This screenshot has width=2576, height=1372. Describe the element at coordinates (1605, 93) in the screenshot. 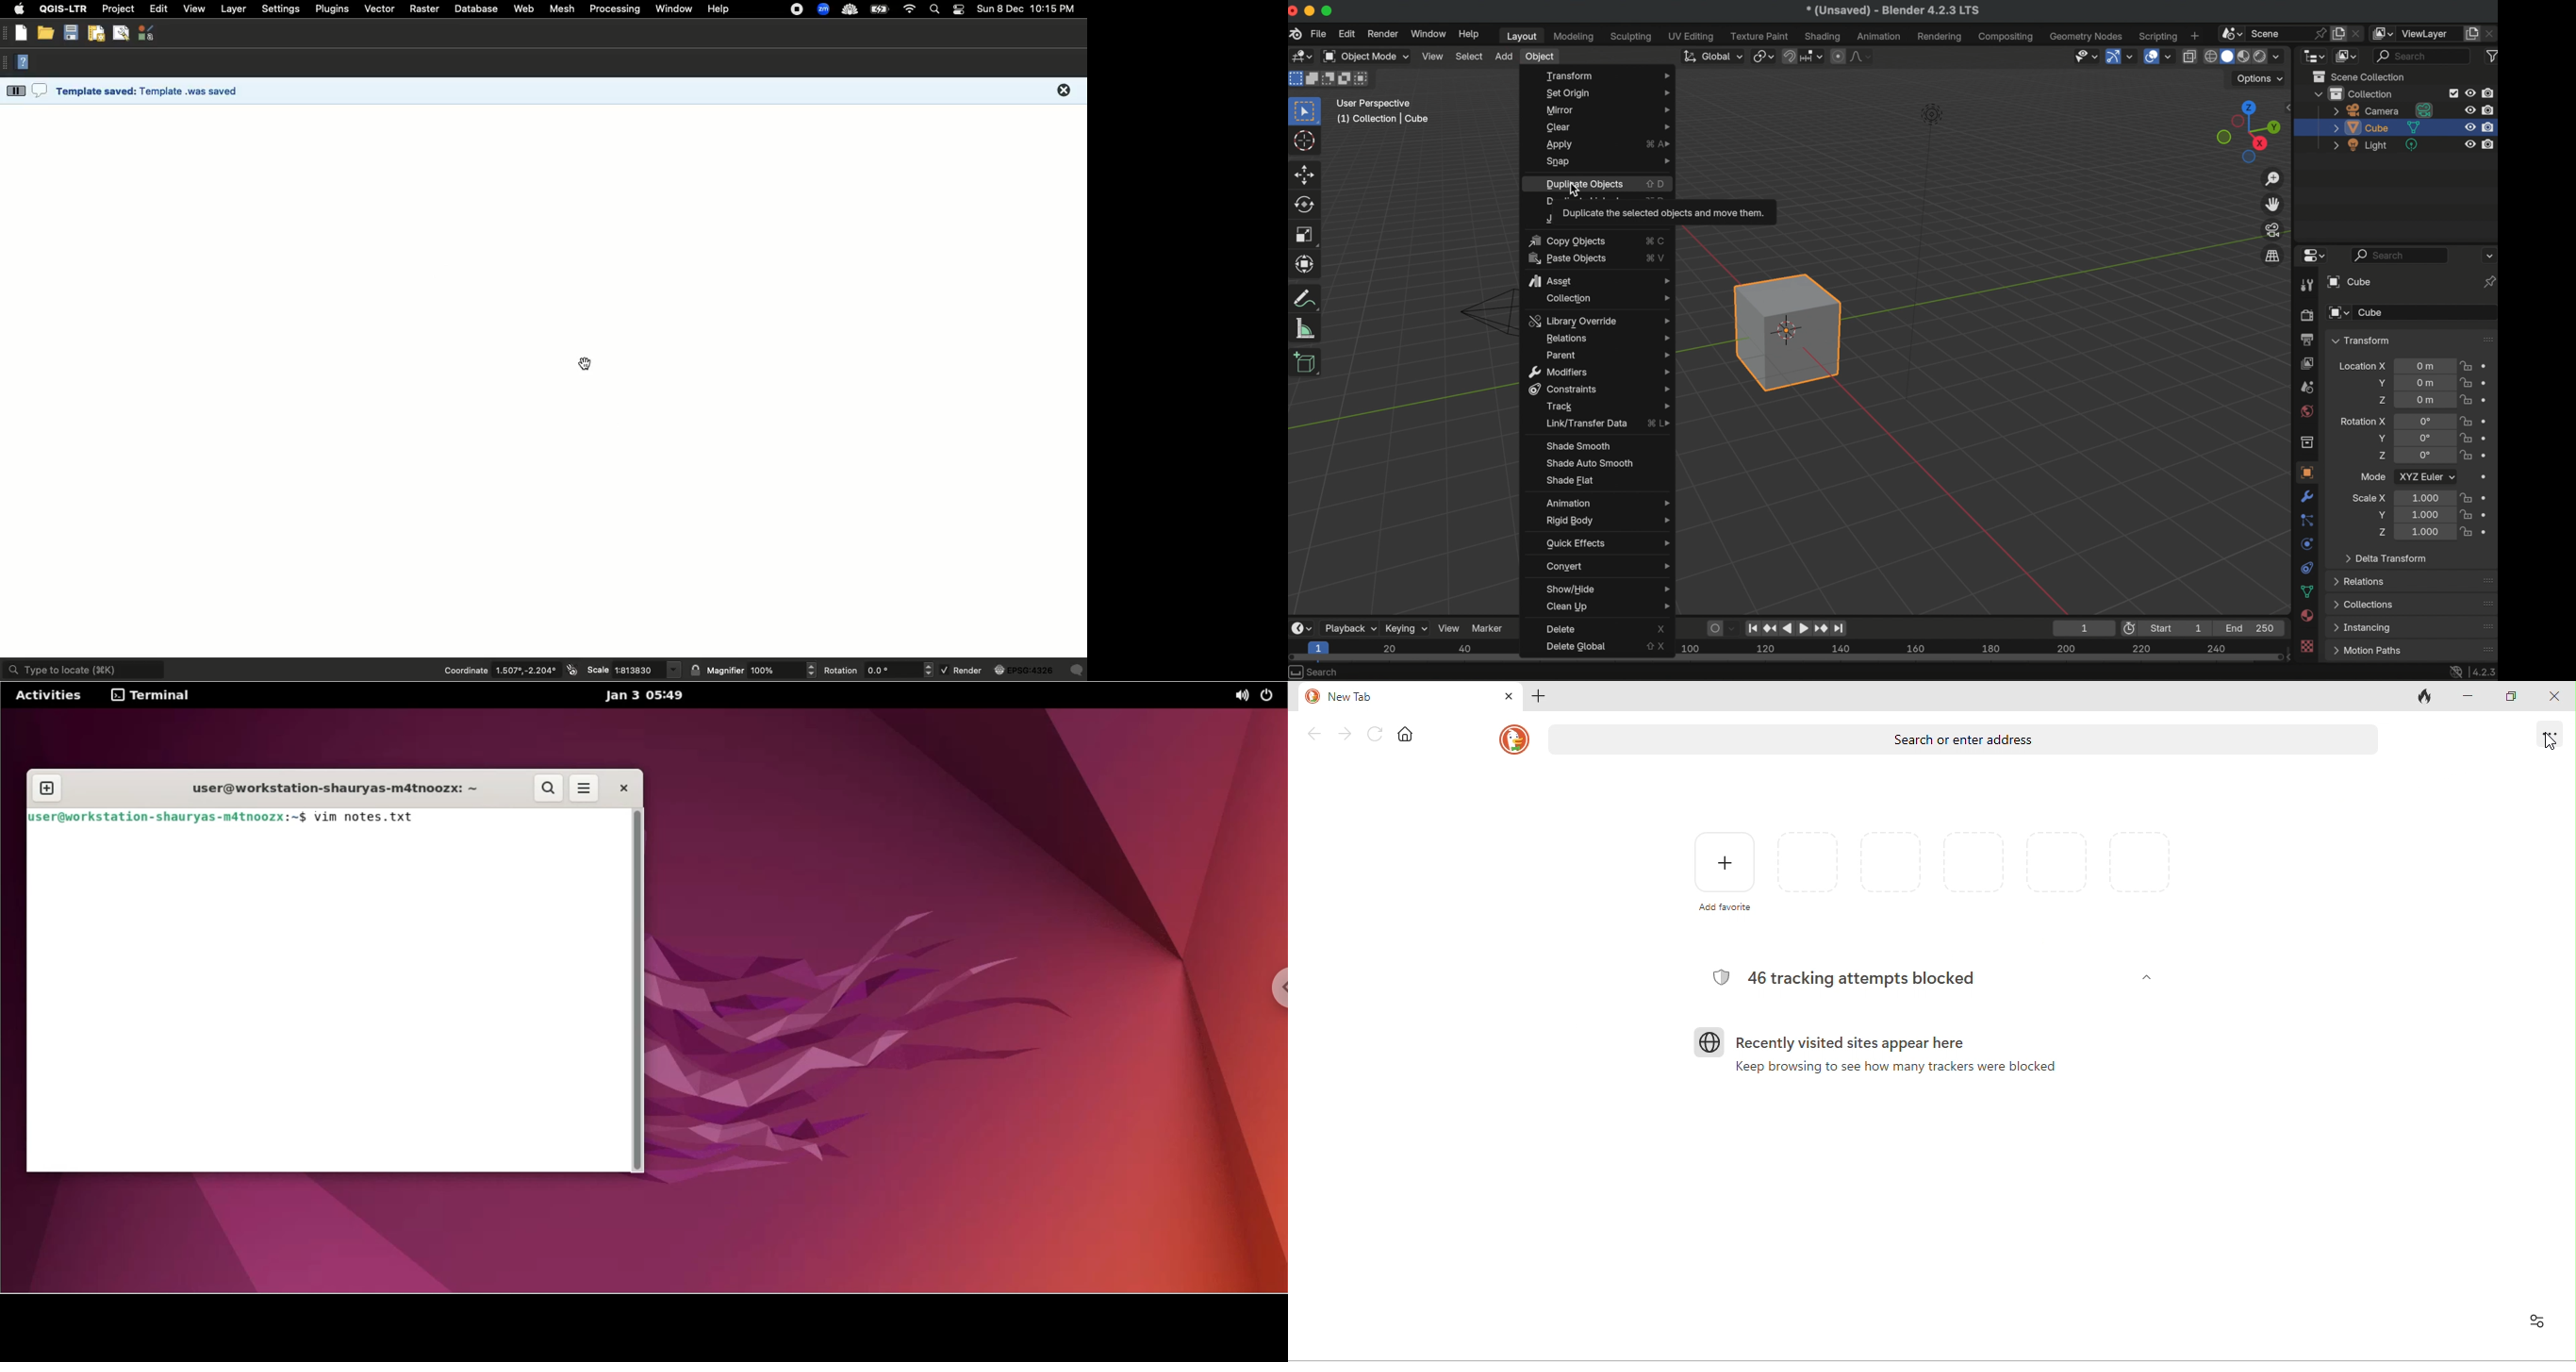

I see `set origin menu` at that location.